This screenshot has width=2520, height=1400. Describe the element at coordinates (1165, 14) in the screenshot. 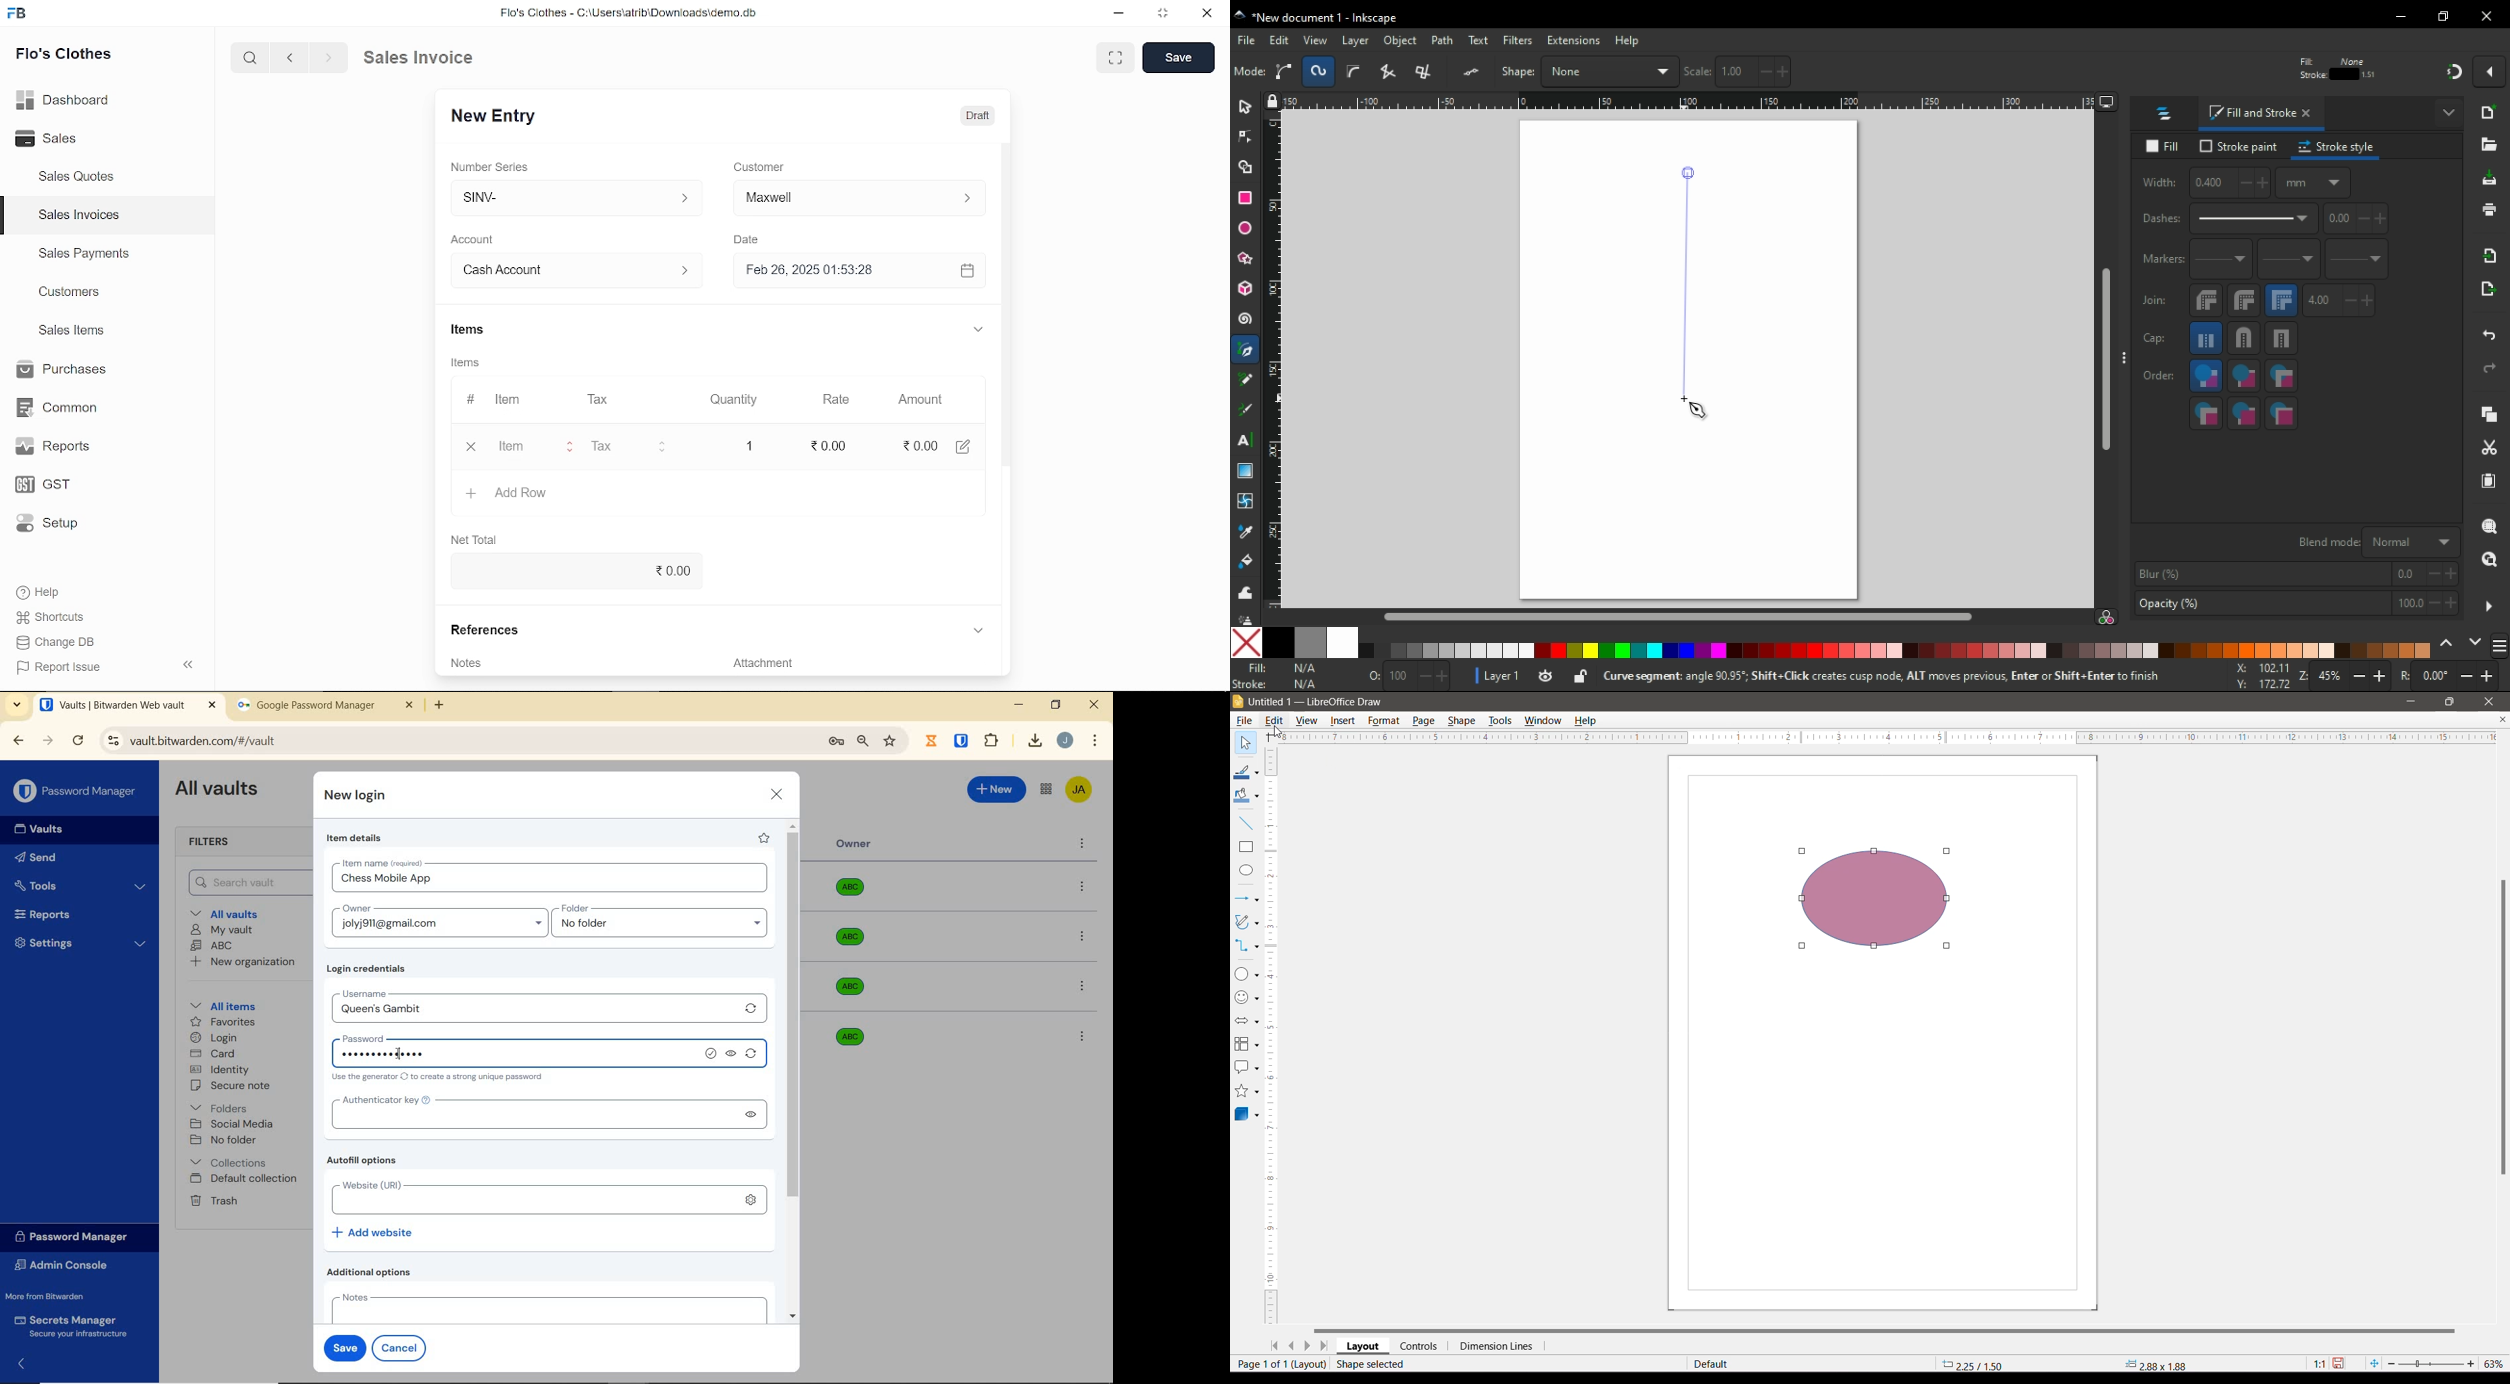

I see `restore down` at that location.